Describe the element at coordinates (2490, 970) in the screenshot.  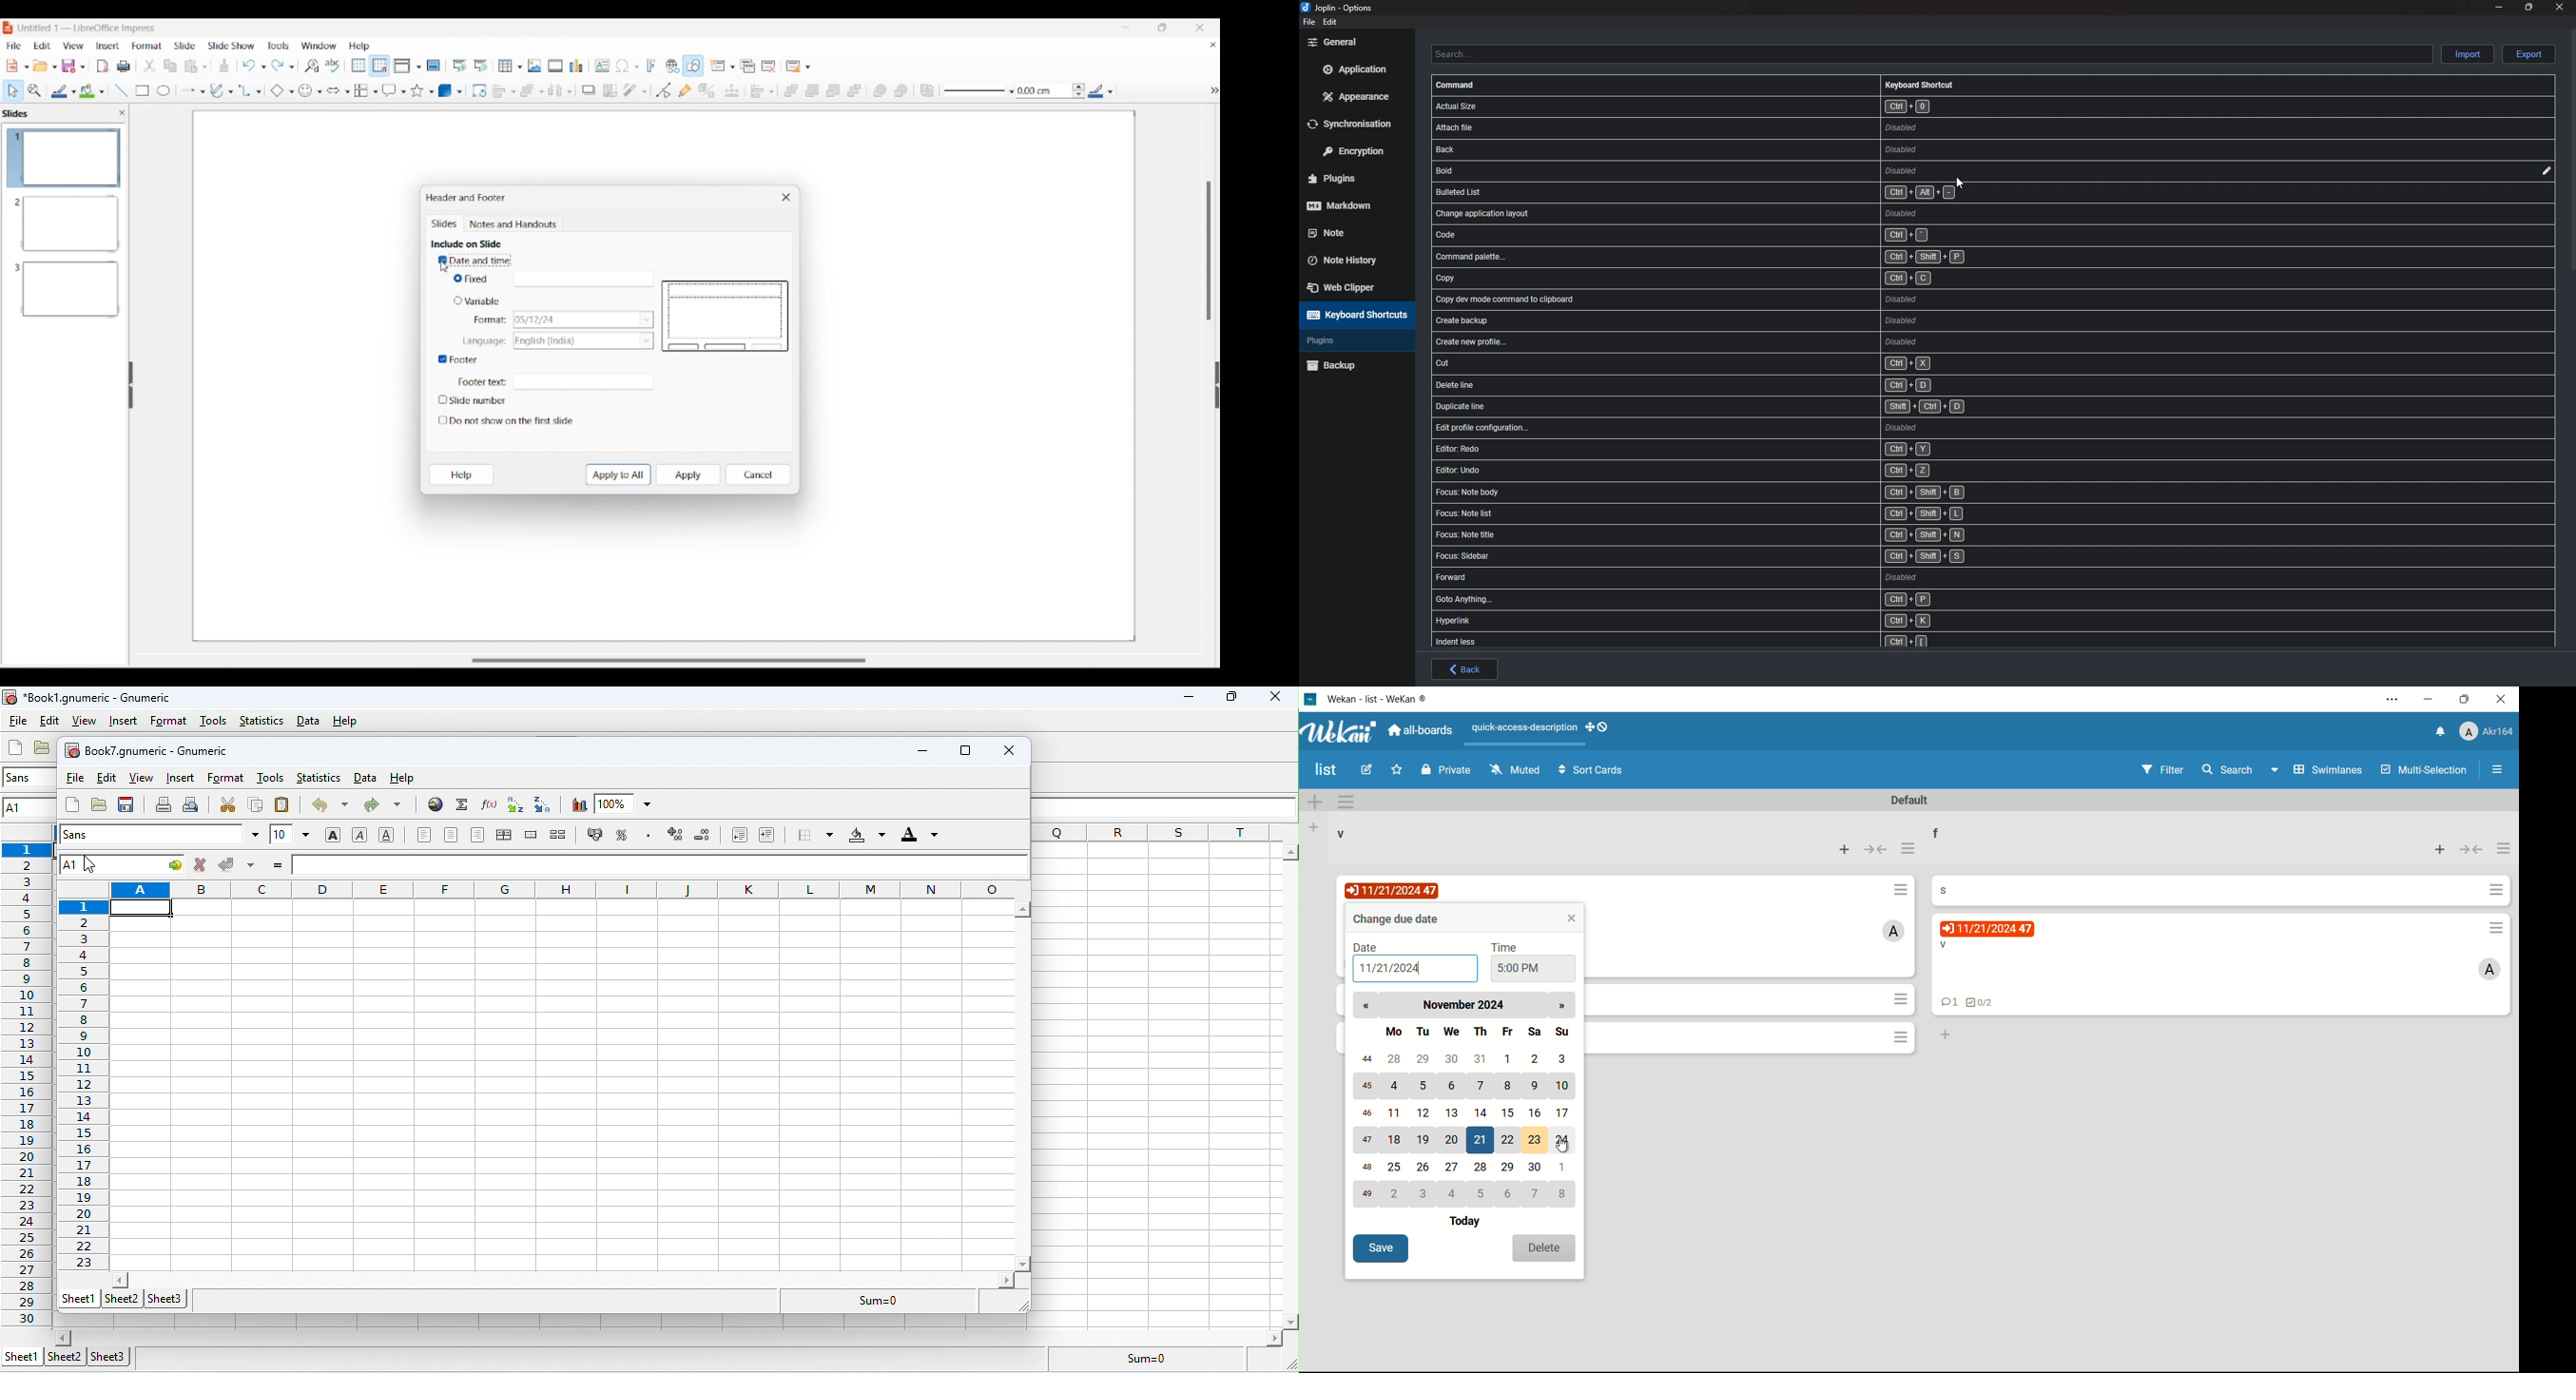
I see `admin` at that location.